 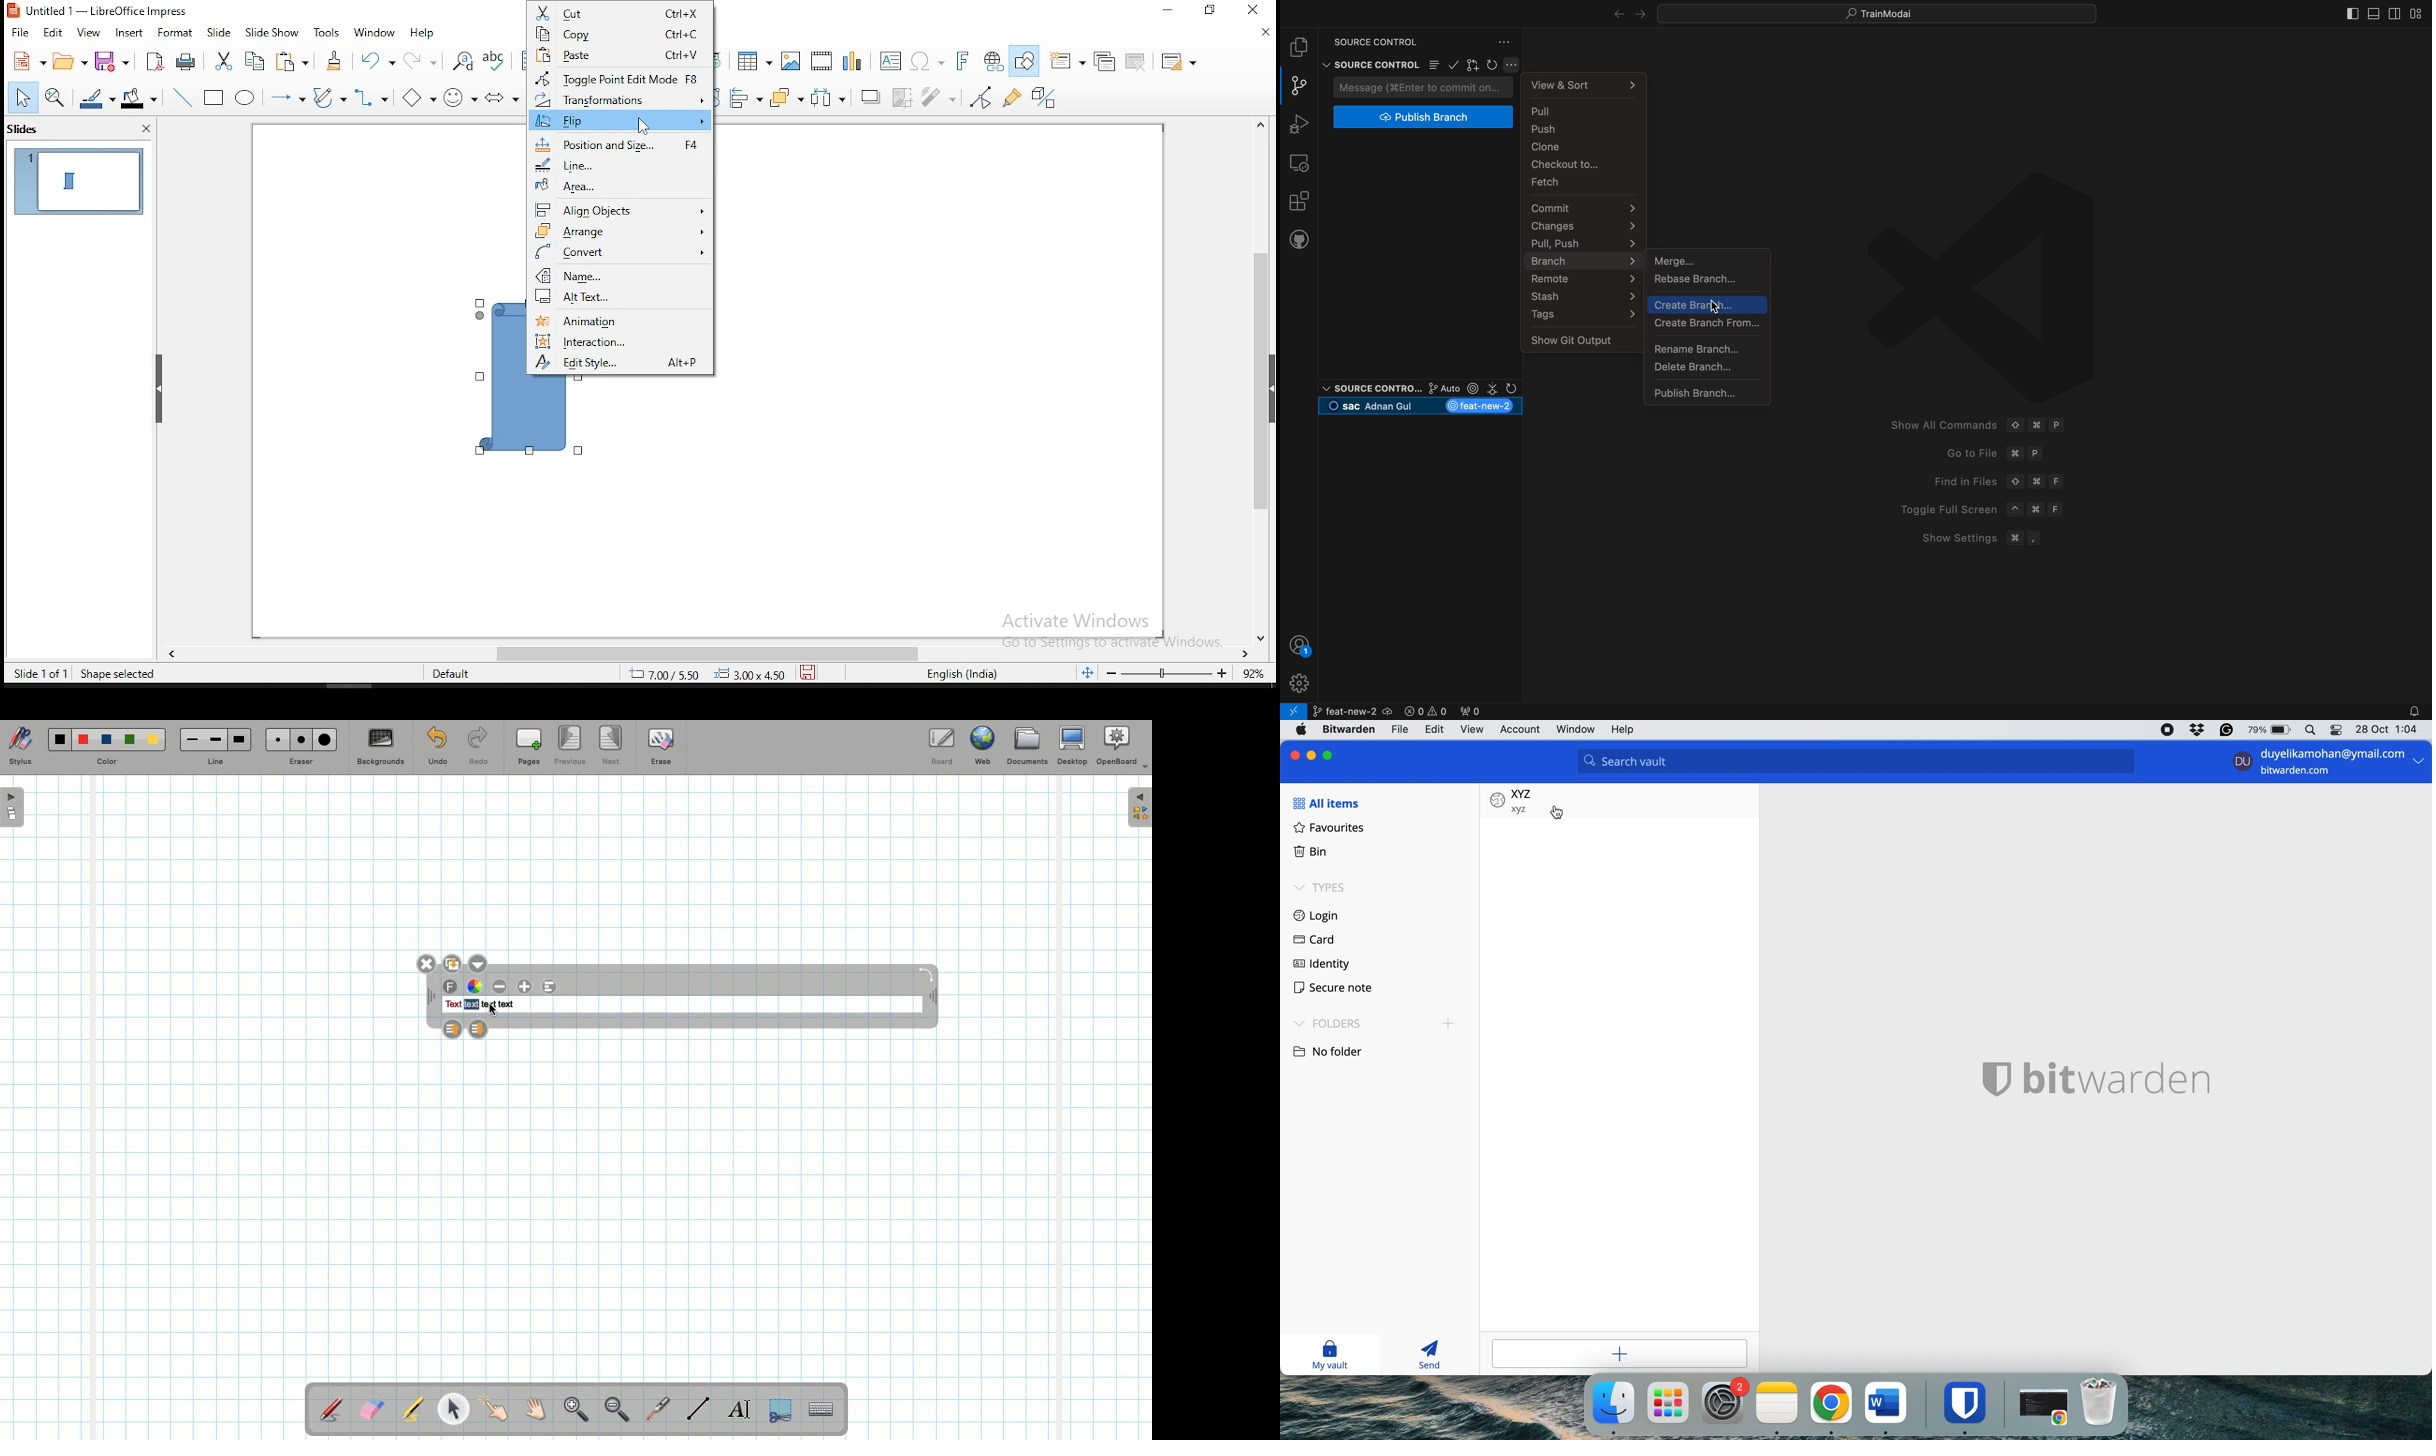 What do you see at coordinates (2225, 730) in the screenshot?
I see `grammarly` at bounding box center [2225, 730].